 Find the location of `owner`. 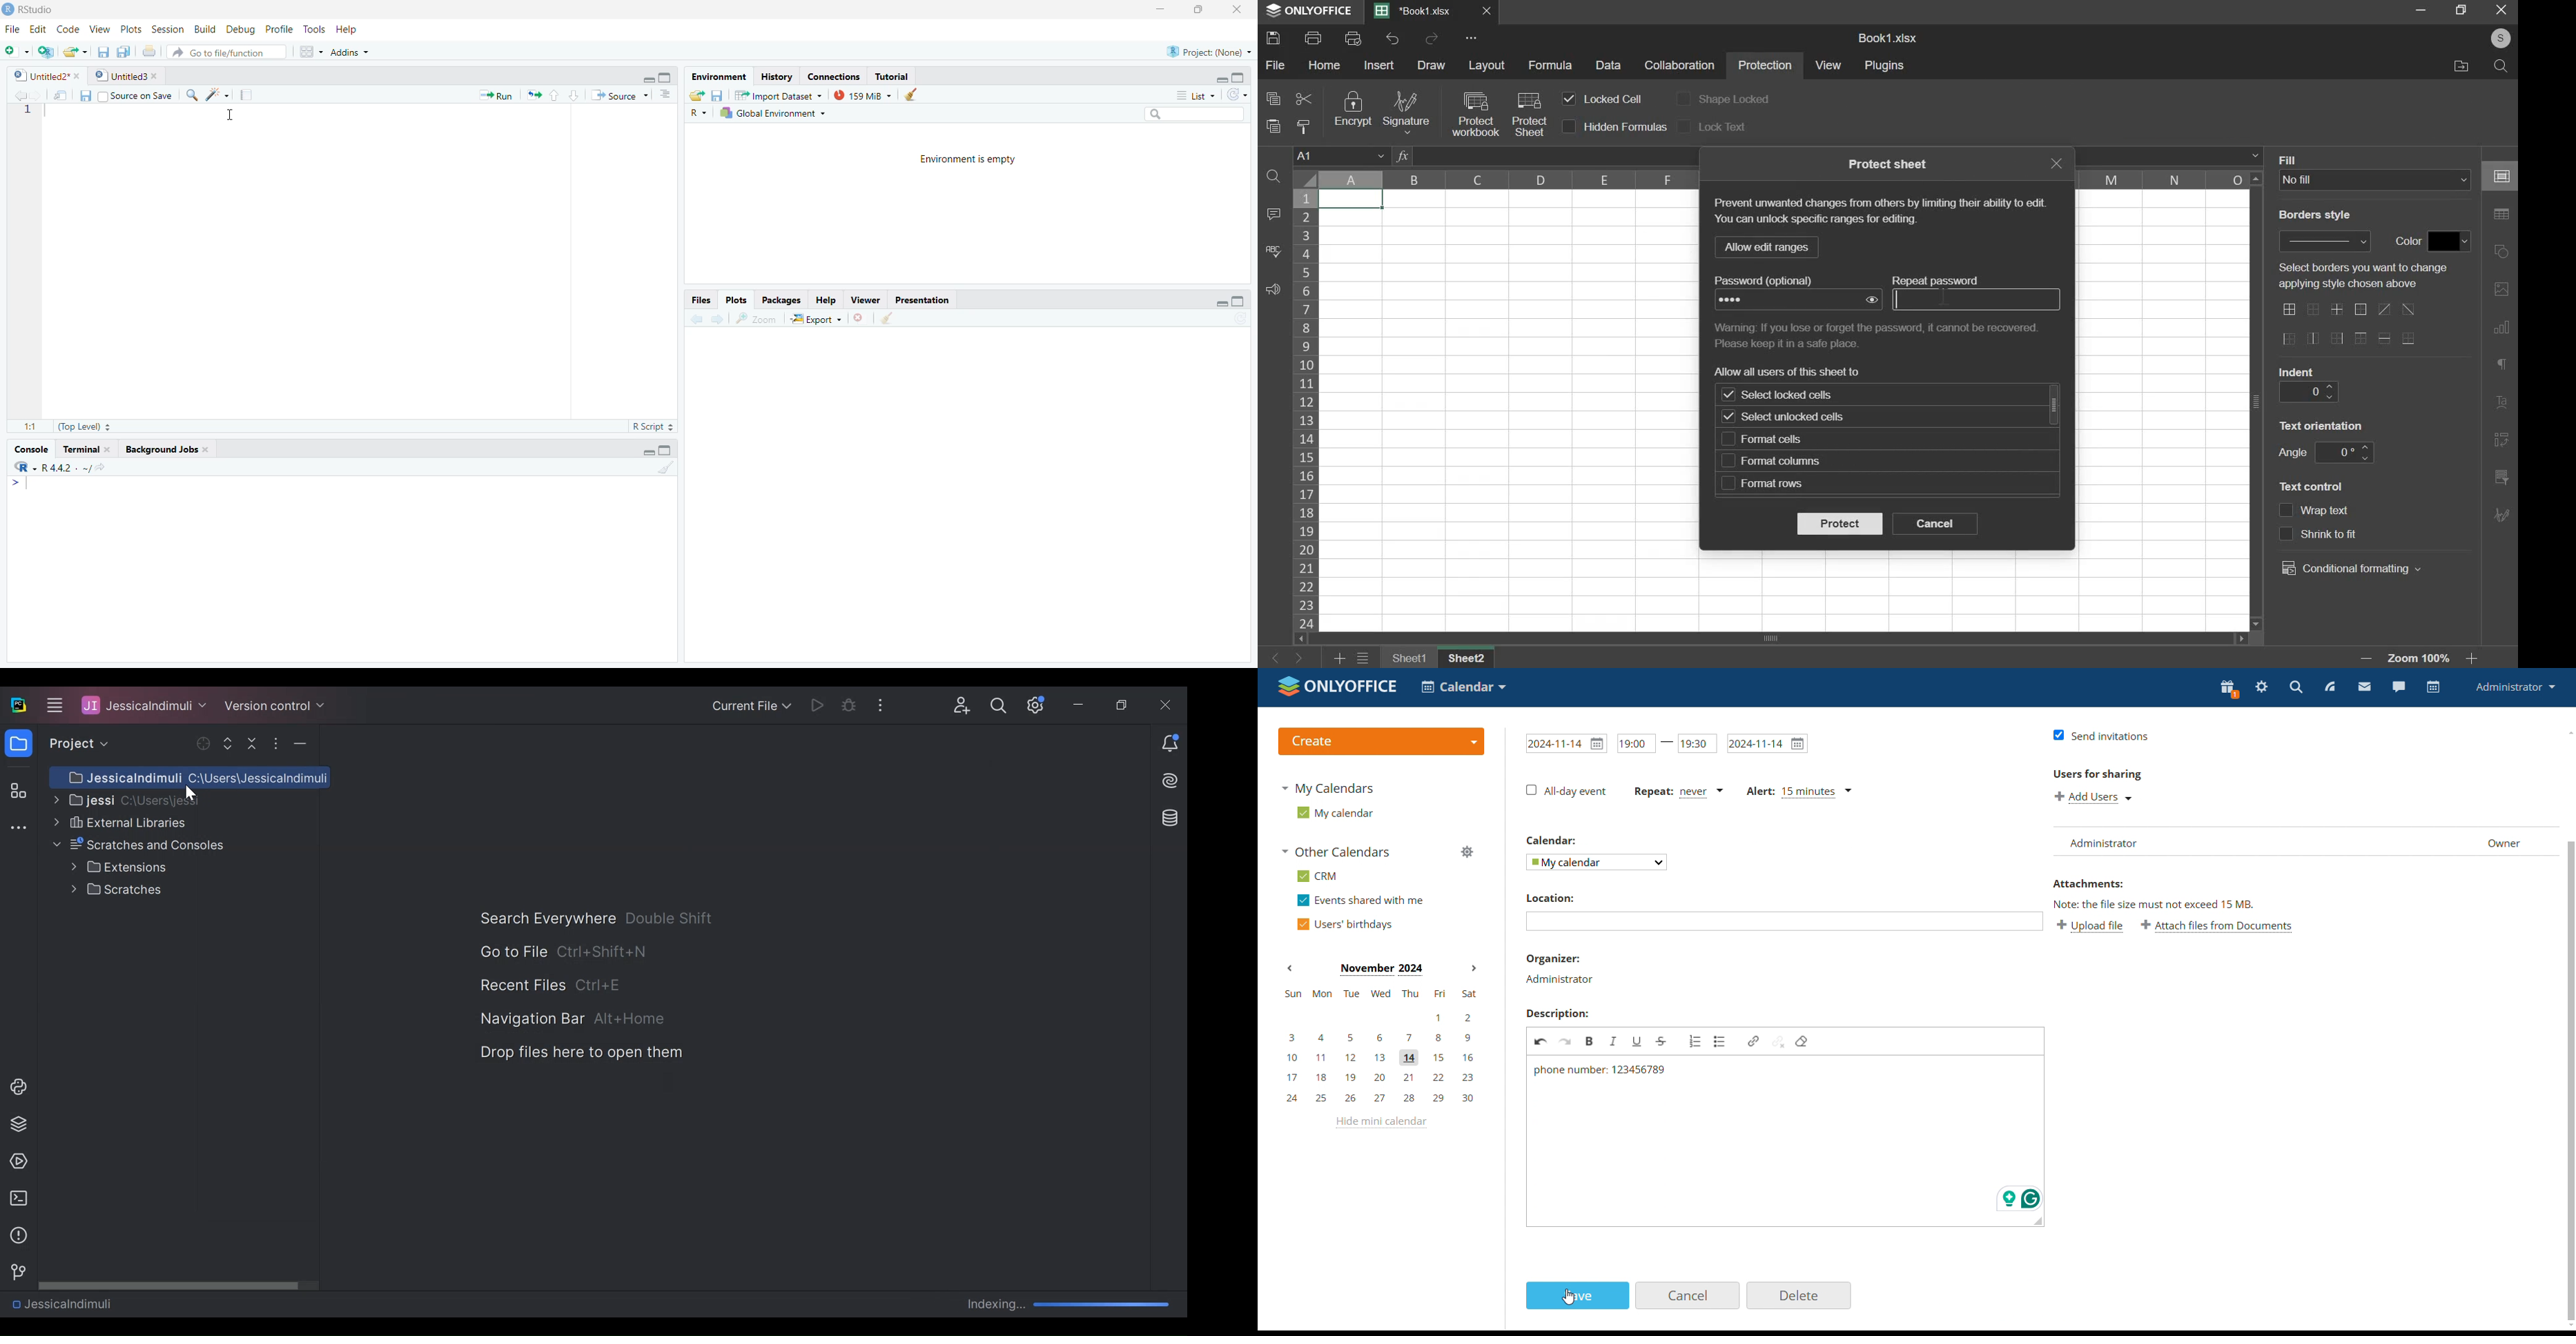

owner is located at coordinates (2504, 845).